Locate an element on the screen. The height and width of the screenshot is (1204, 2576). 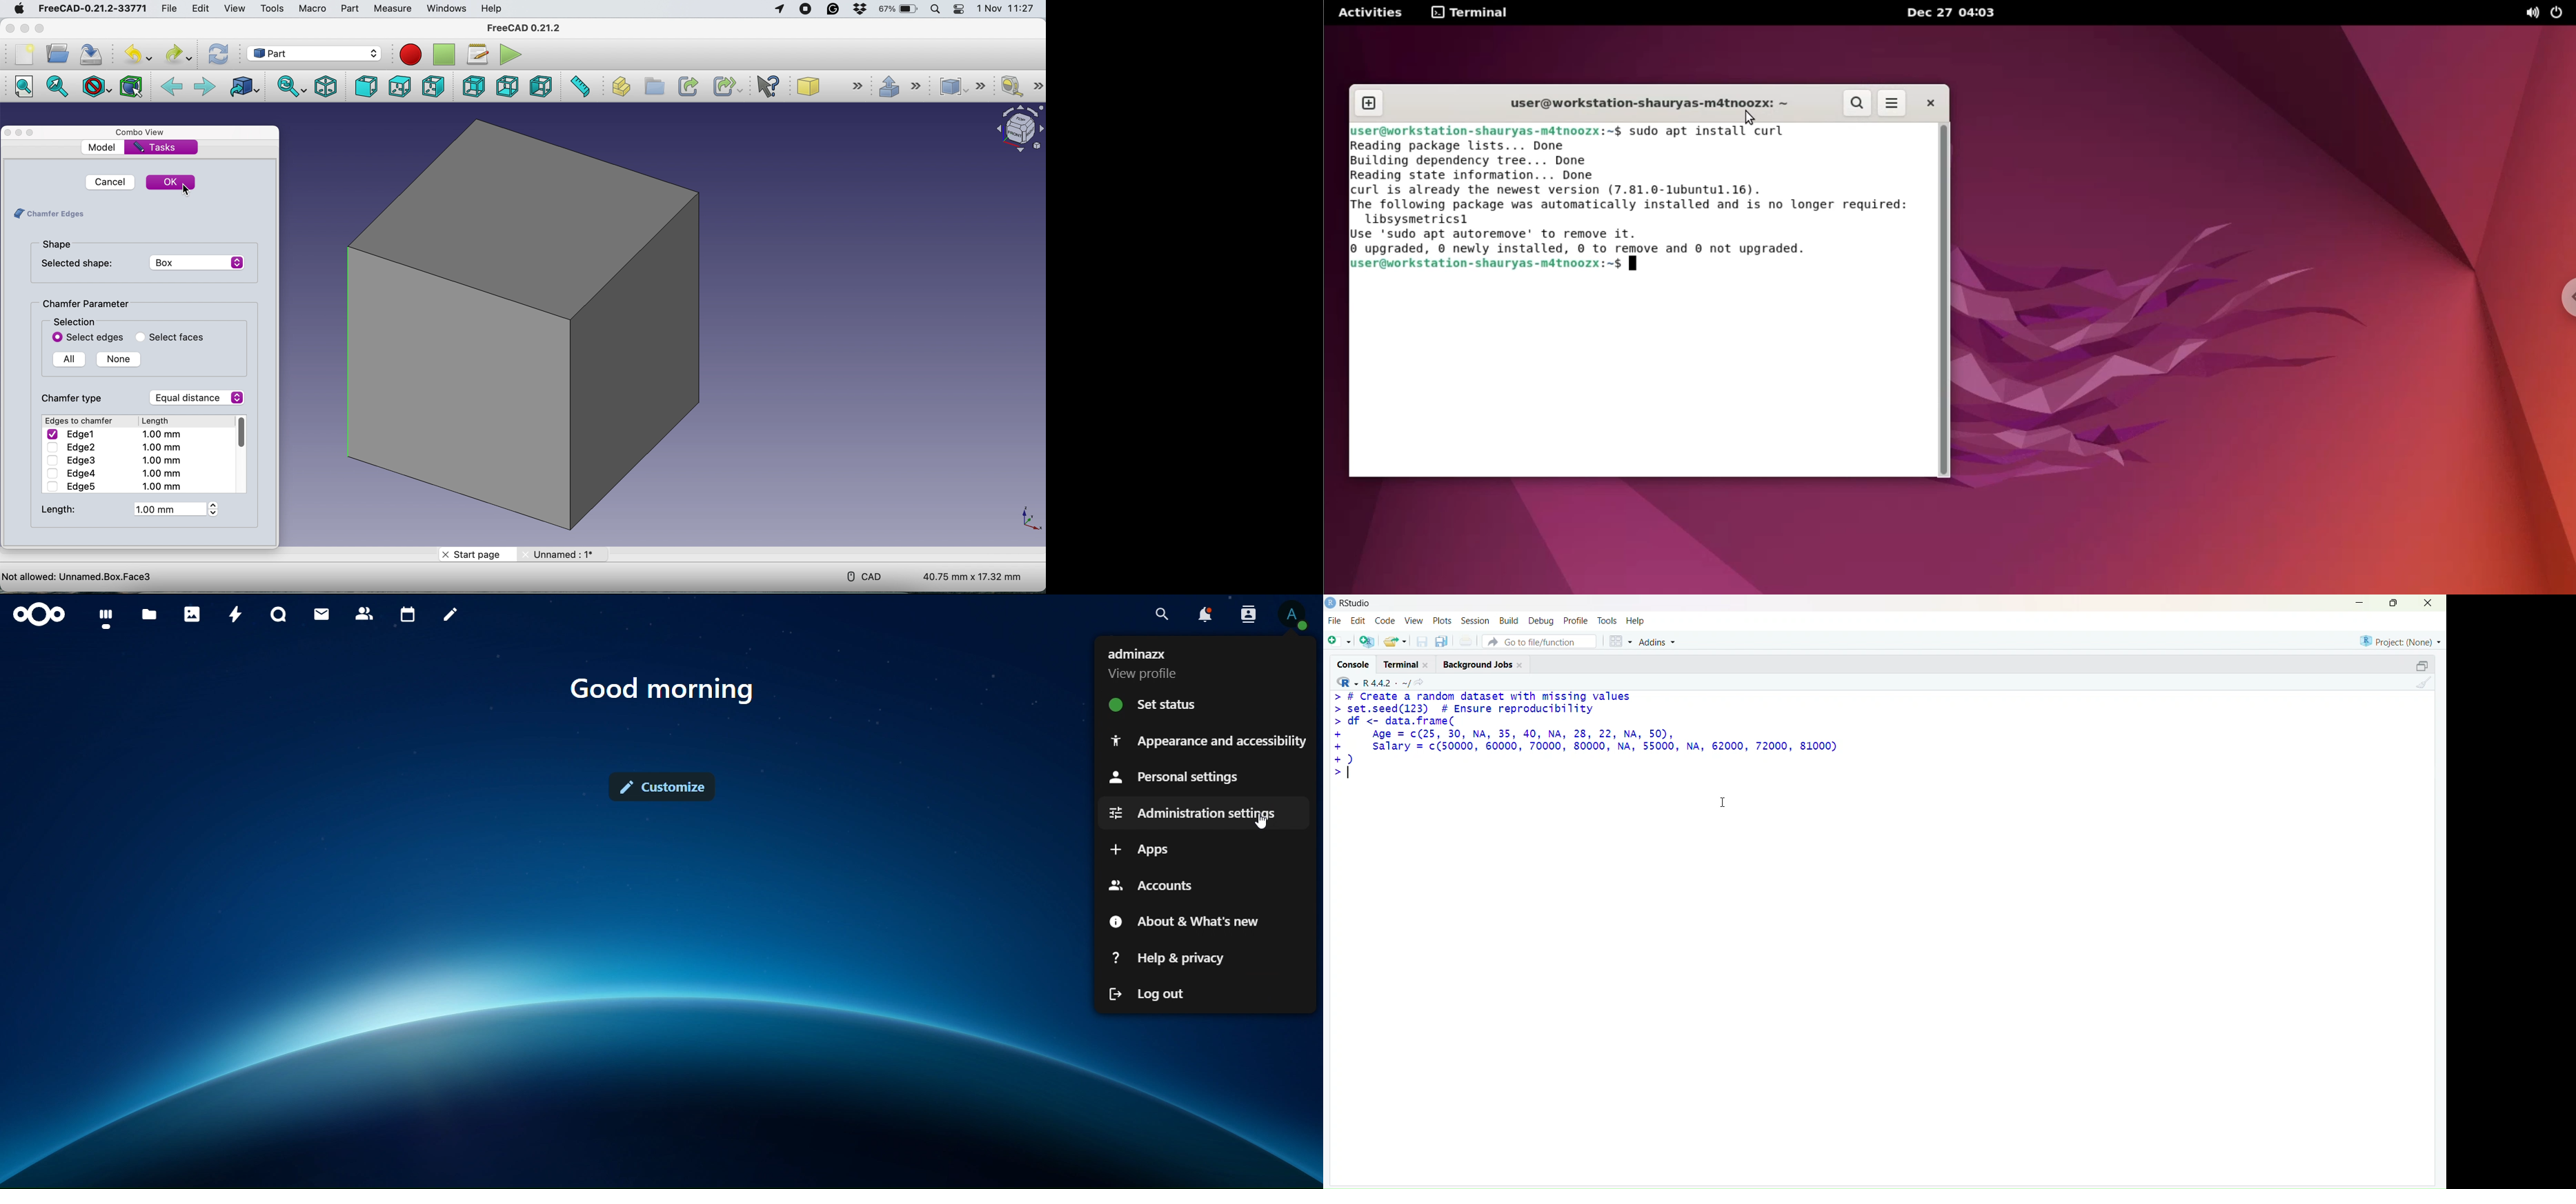
create a new project is located at coordinates (1366, 642).